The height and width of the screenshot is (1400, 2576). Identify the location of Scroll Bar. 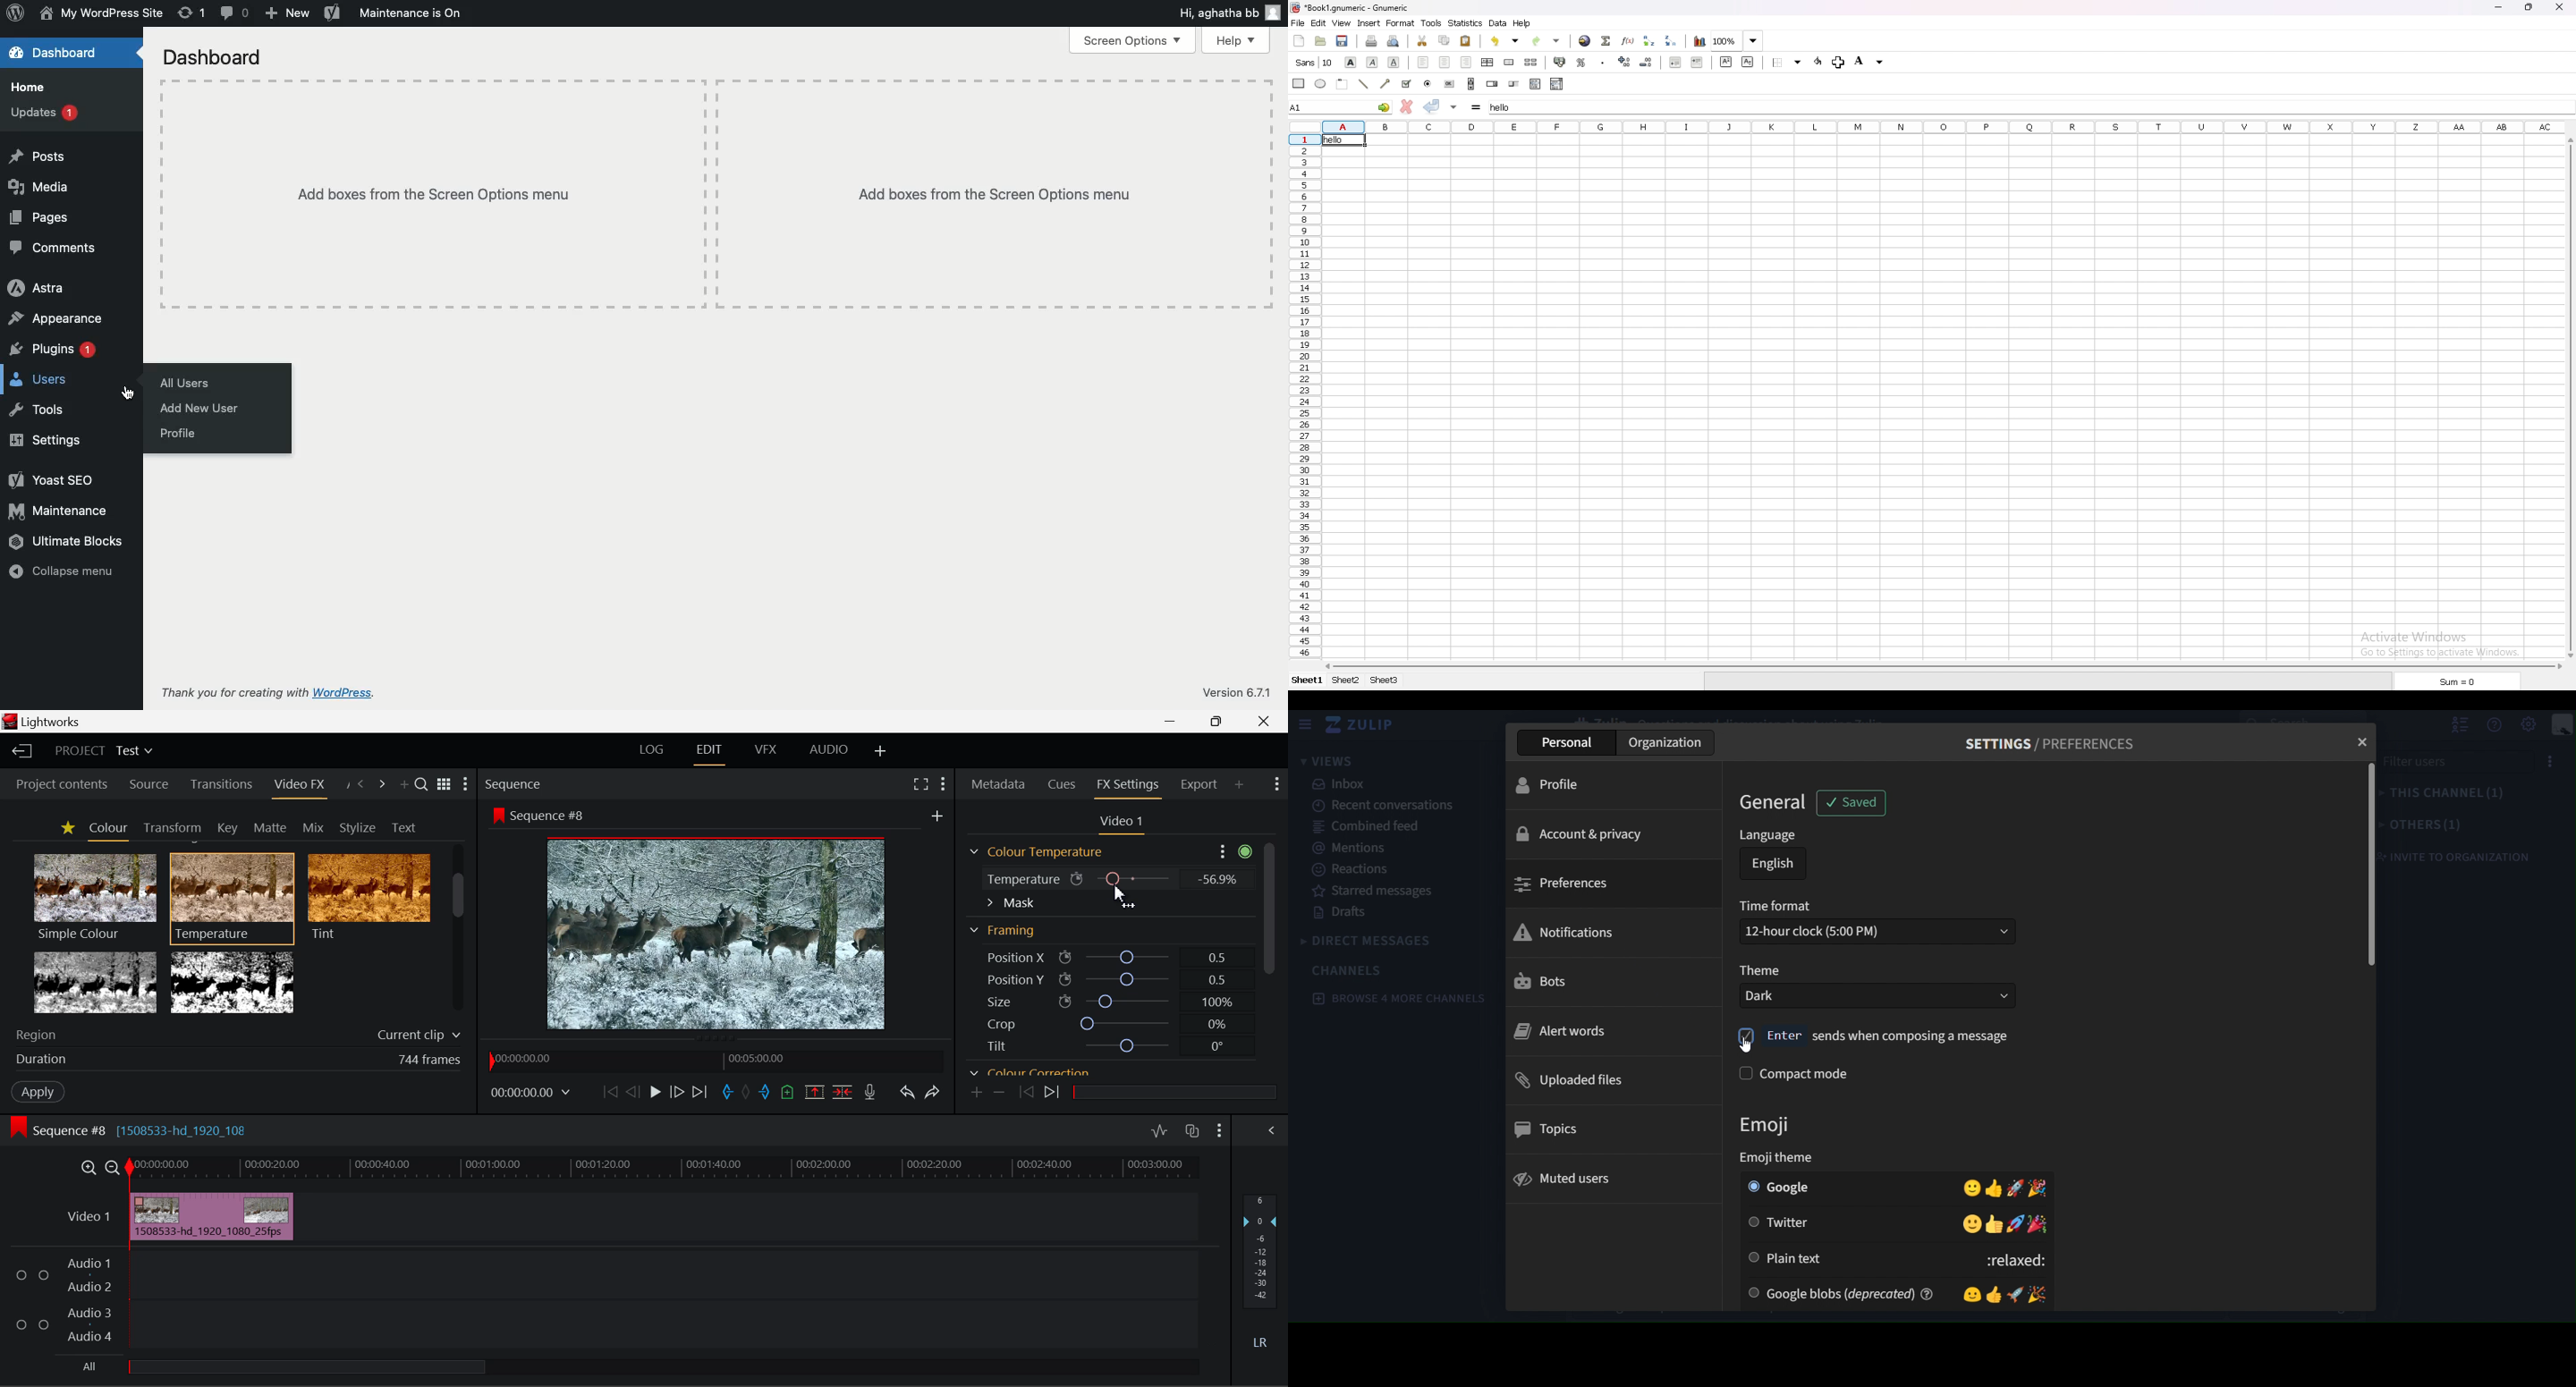
(1271, 944).